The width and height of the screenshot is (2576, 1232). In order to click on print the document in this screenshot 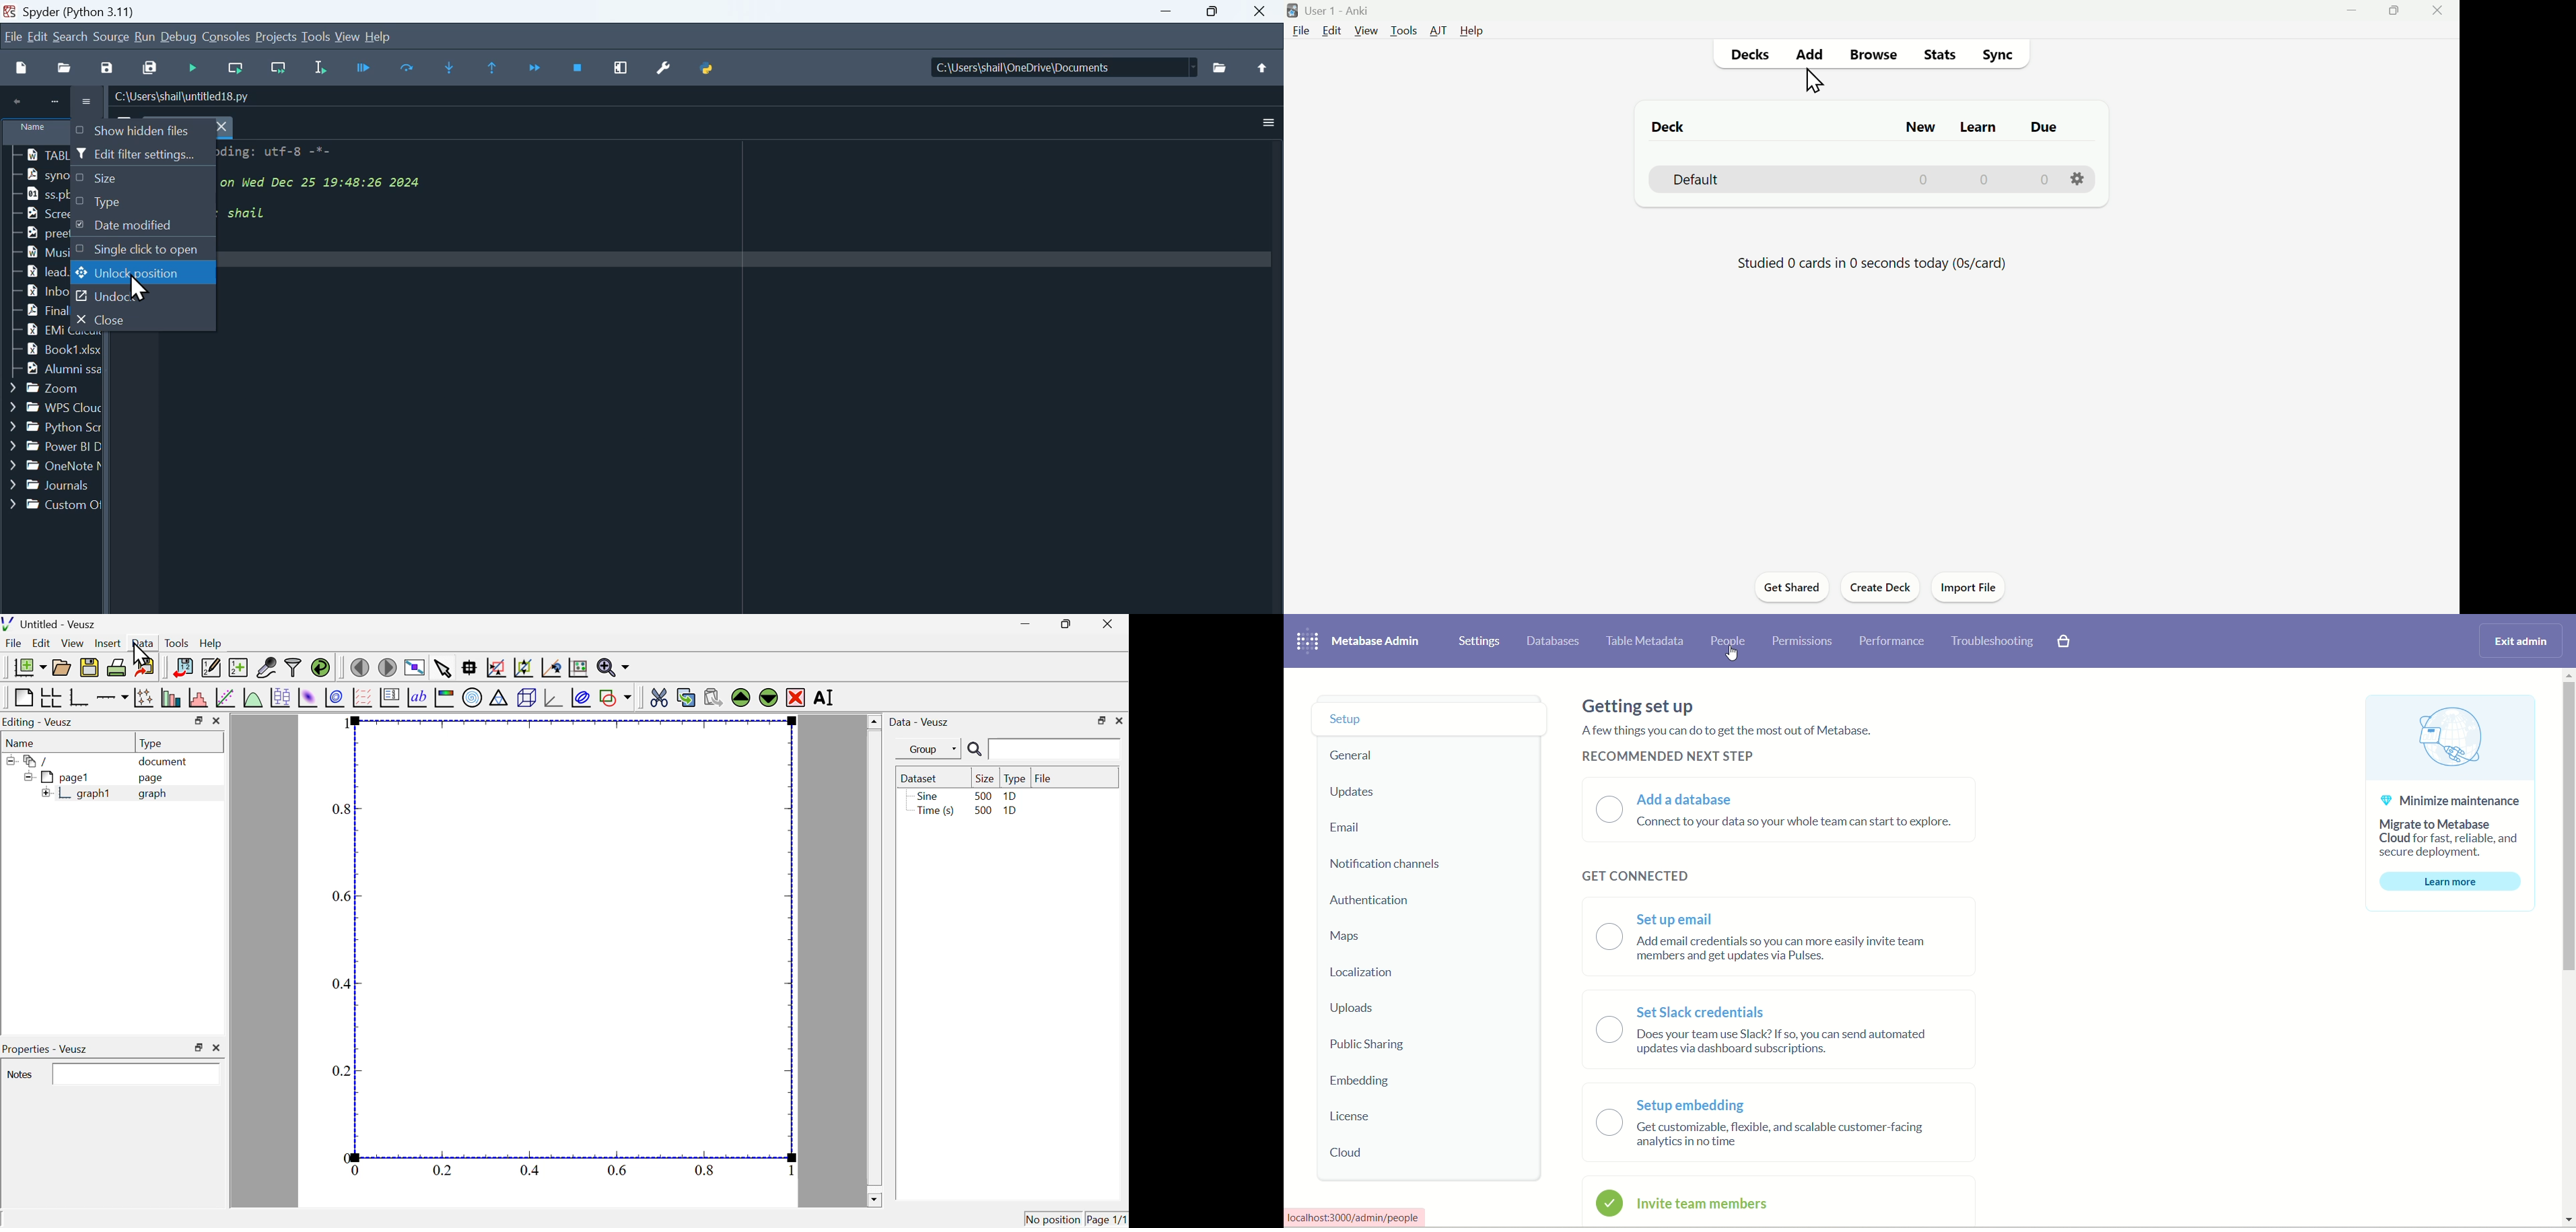, I will do `click(118, 668)`.